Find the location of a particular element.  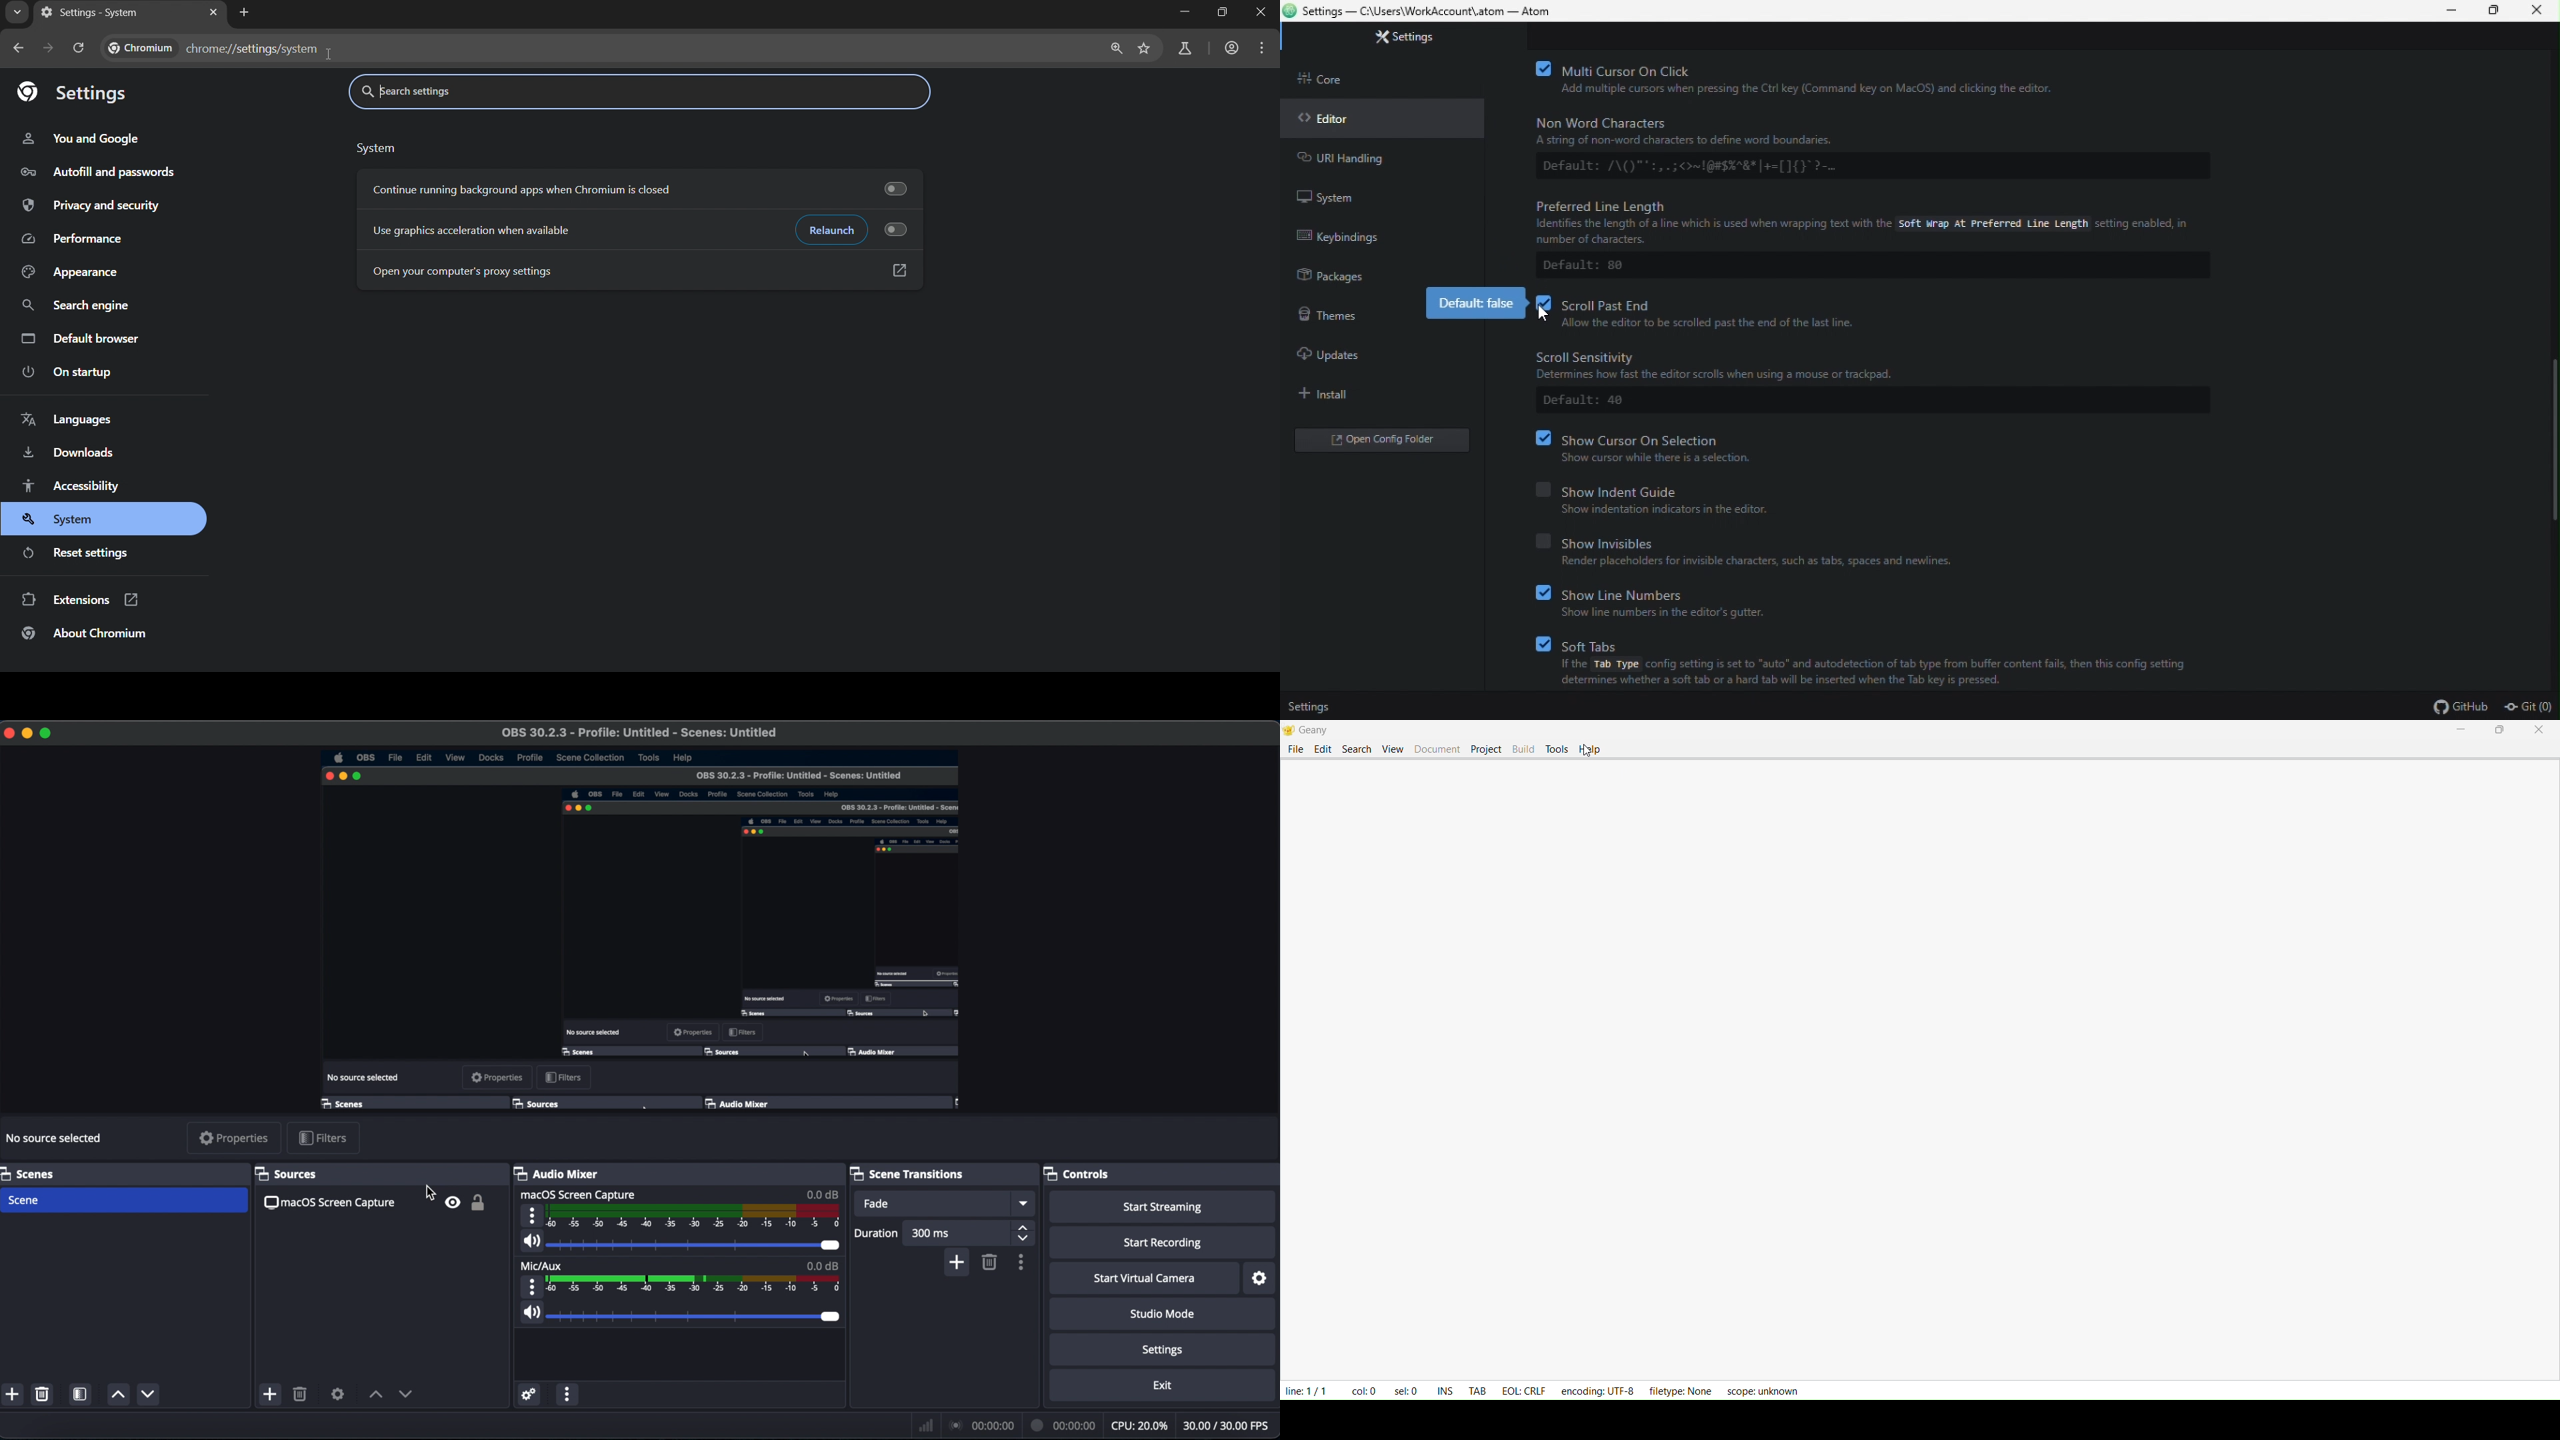

close is located at coordinates (8, 733).